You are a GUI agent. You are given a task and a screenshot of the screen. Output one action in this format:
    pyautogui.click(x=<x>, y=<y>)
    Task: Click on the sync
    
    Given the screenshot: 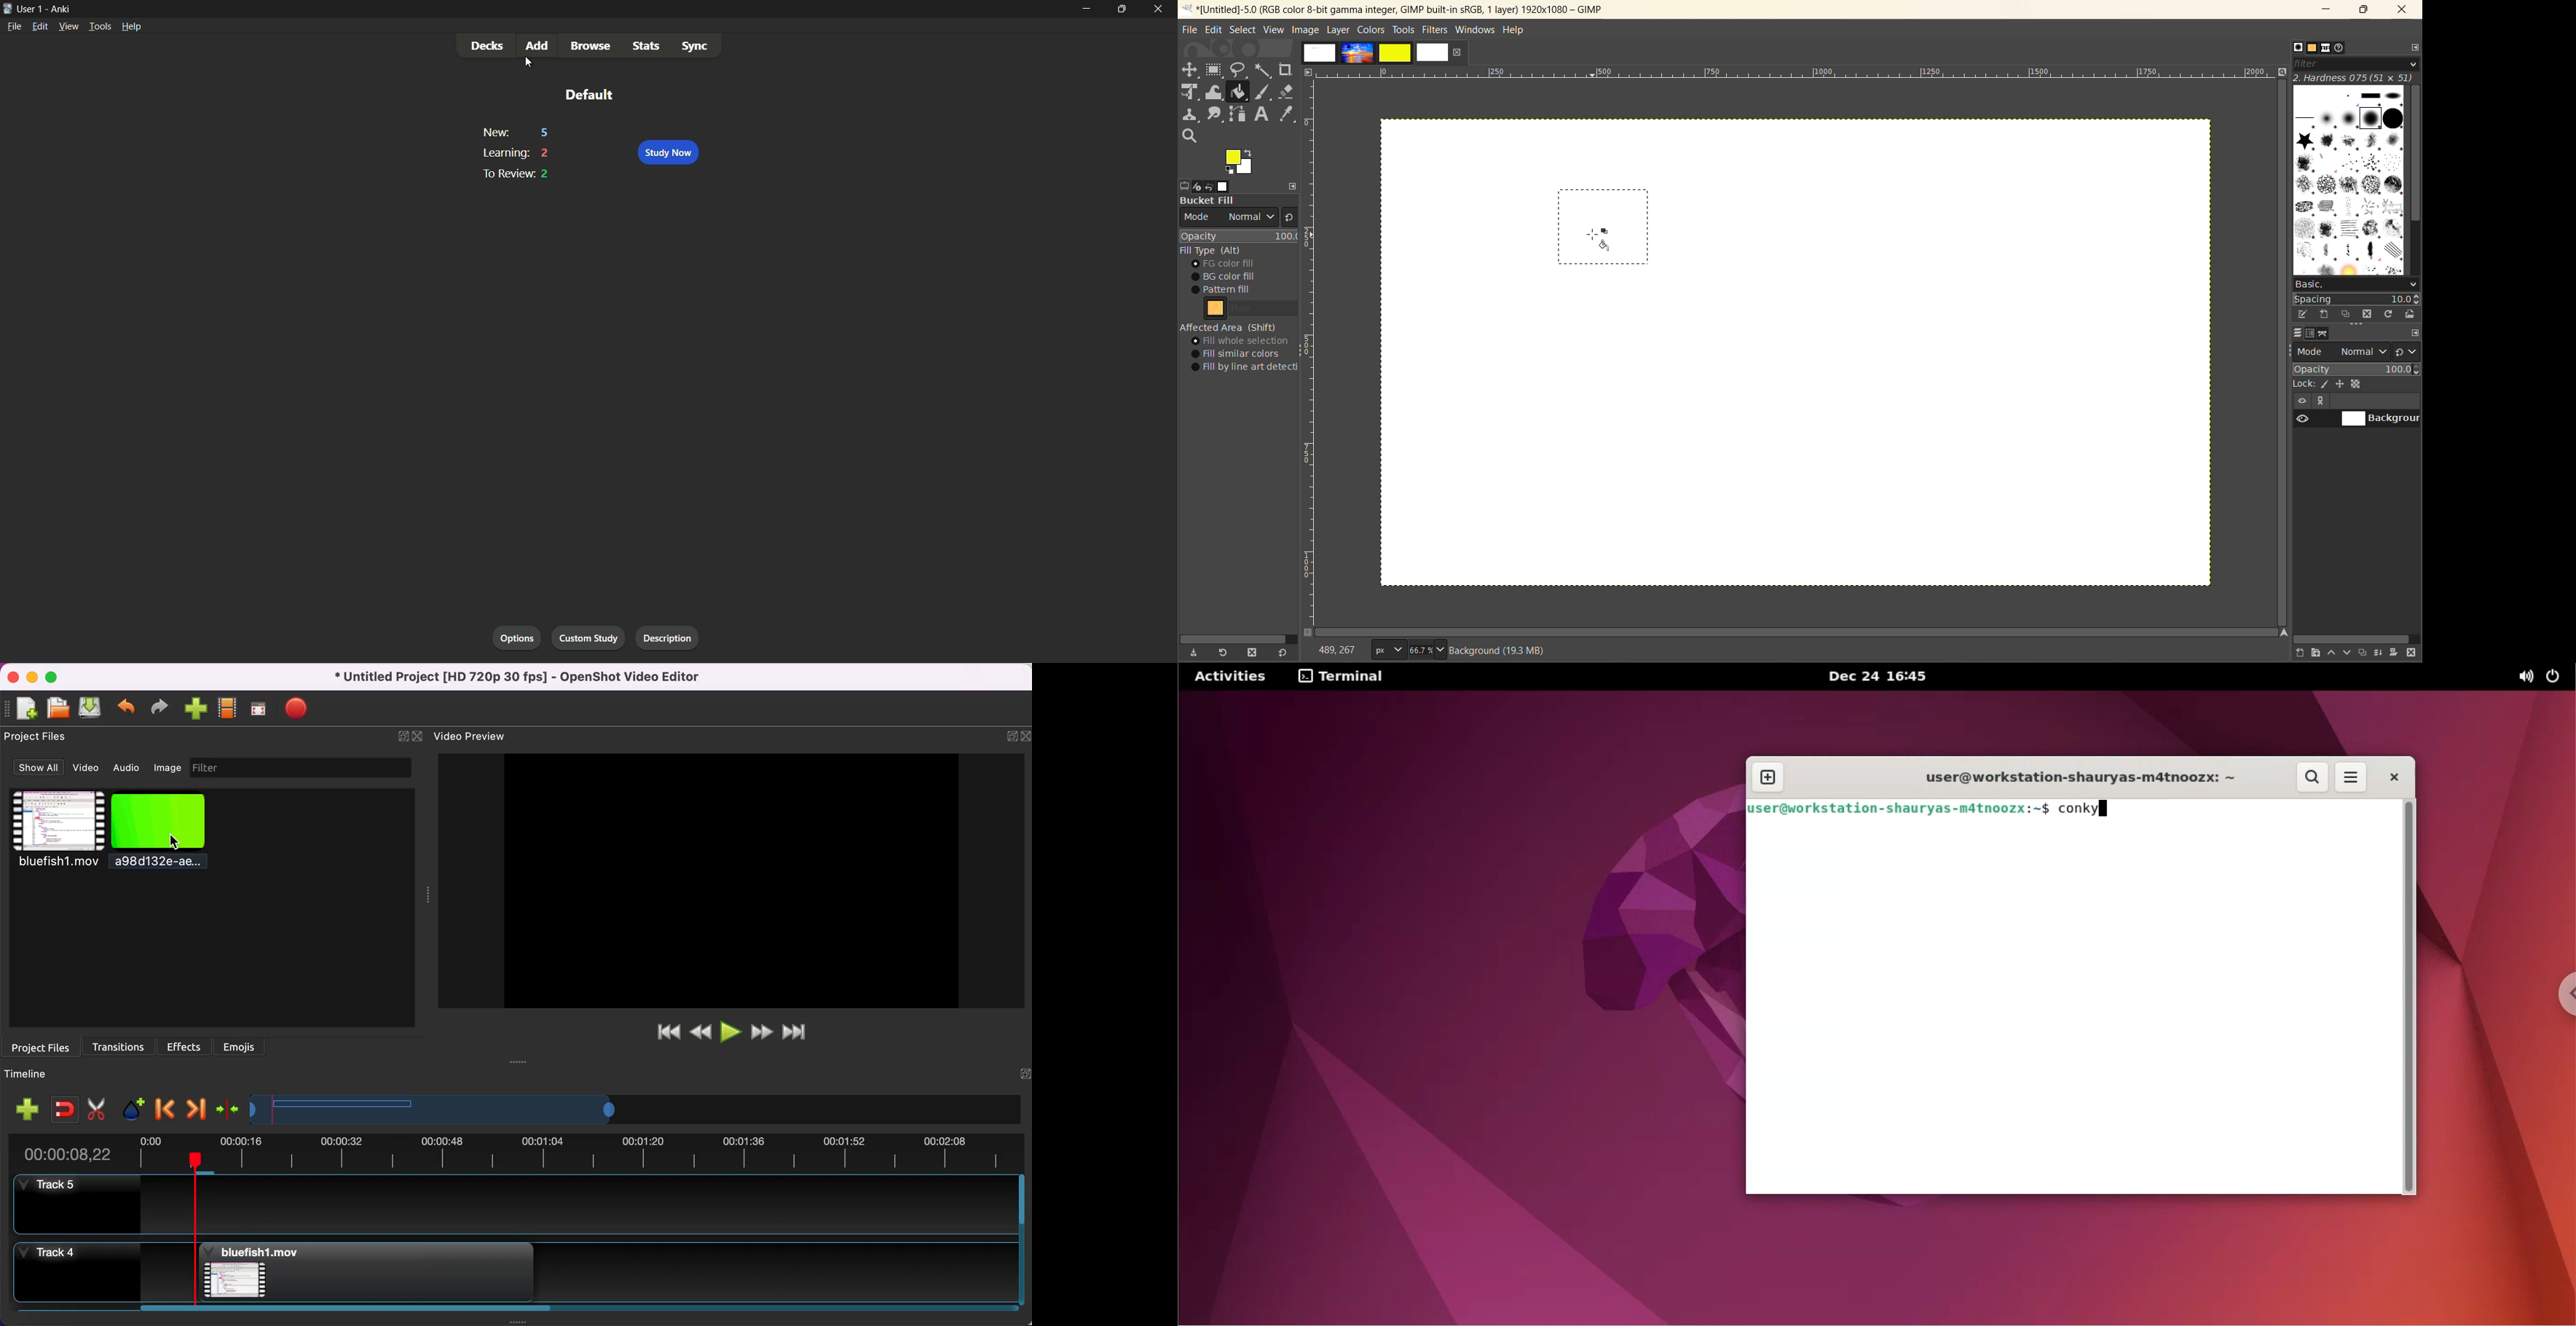 What is the action you would take?
    pyautogui.click(x=695, y=48)
    